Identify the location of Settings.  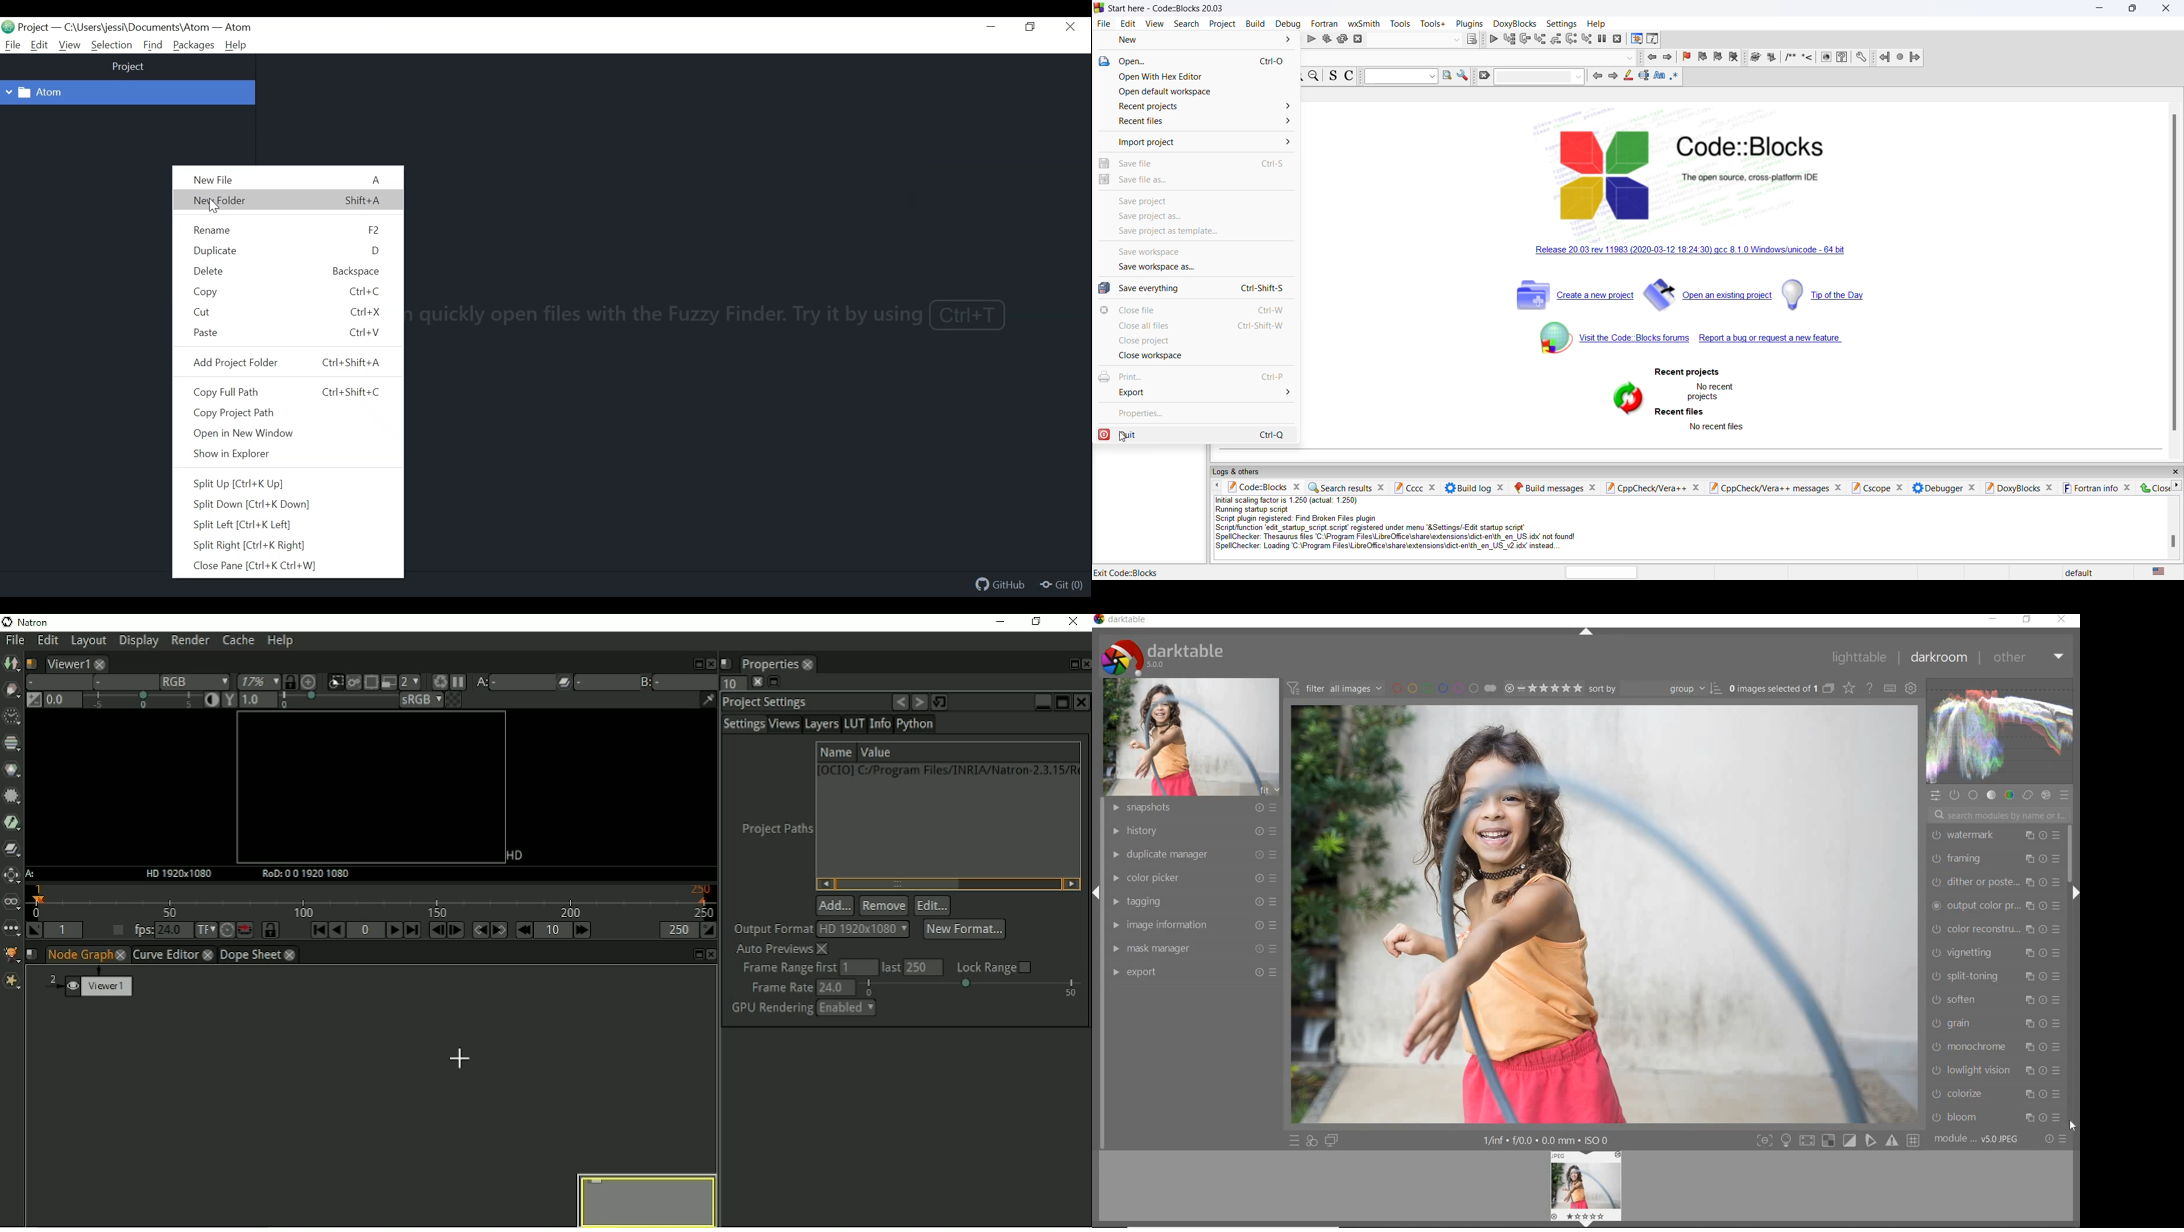
(743, 725).